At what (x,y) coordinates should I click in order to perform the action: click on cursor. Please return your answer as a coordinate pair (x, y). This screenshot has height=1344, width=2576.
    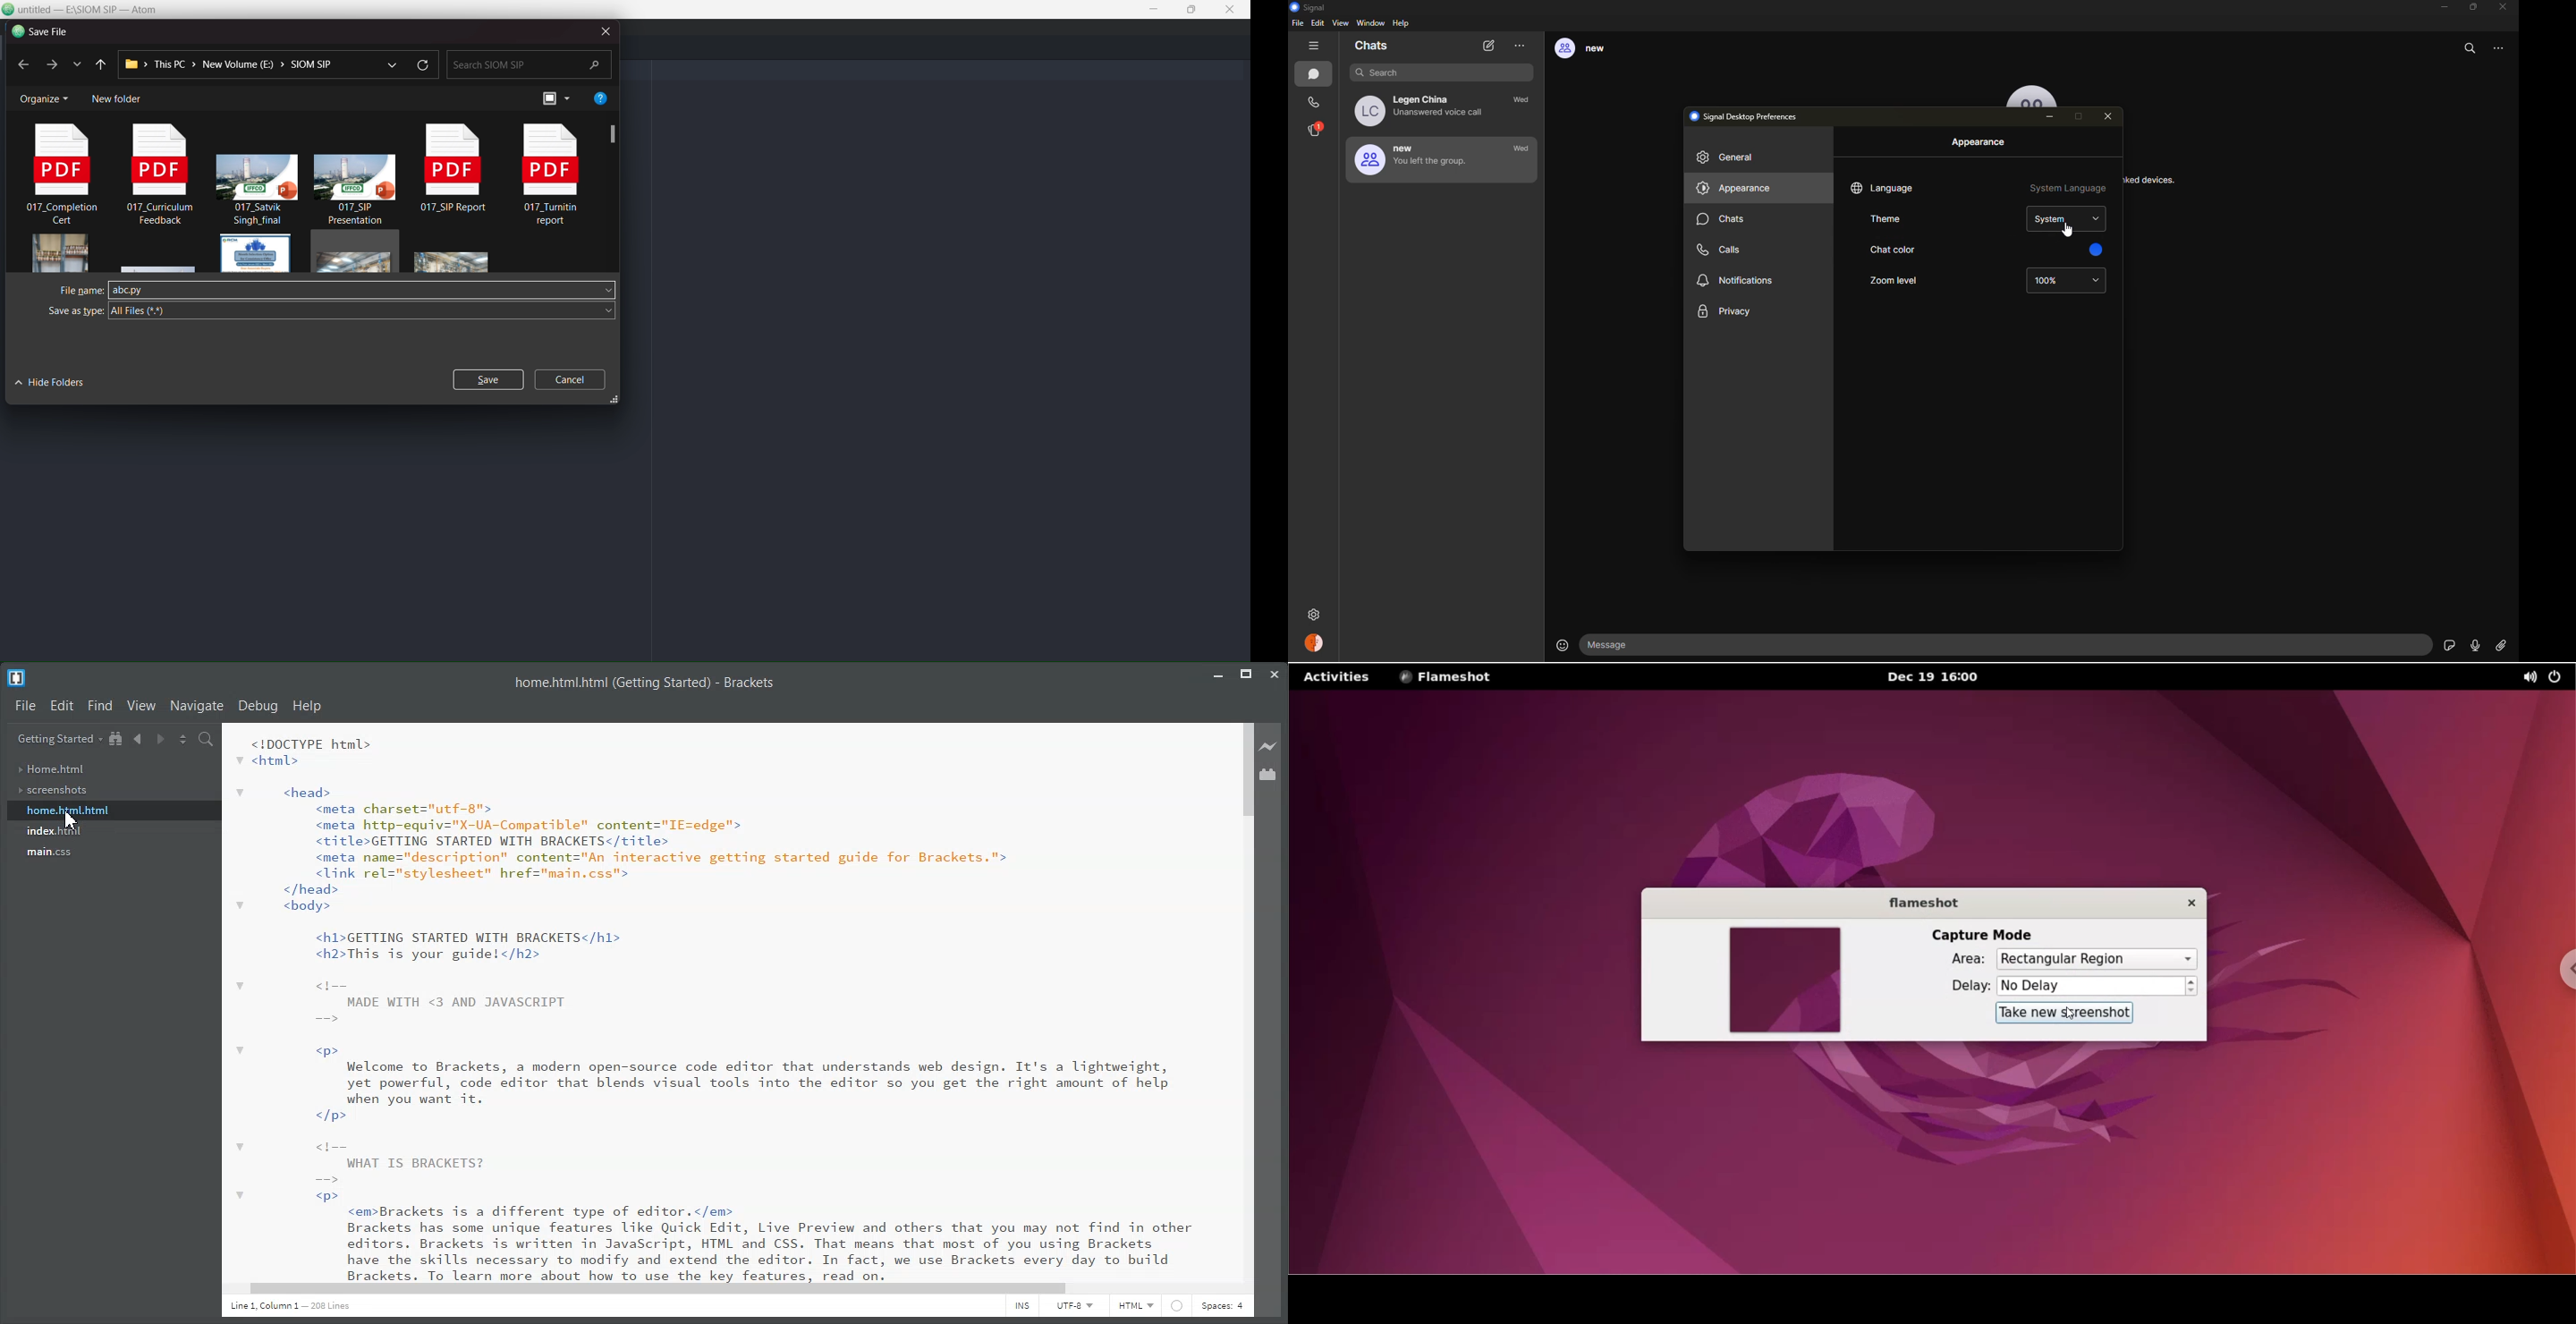
    Looking at the image, I should click on (71, 823).